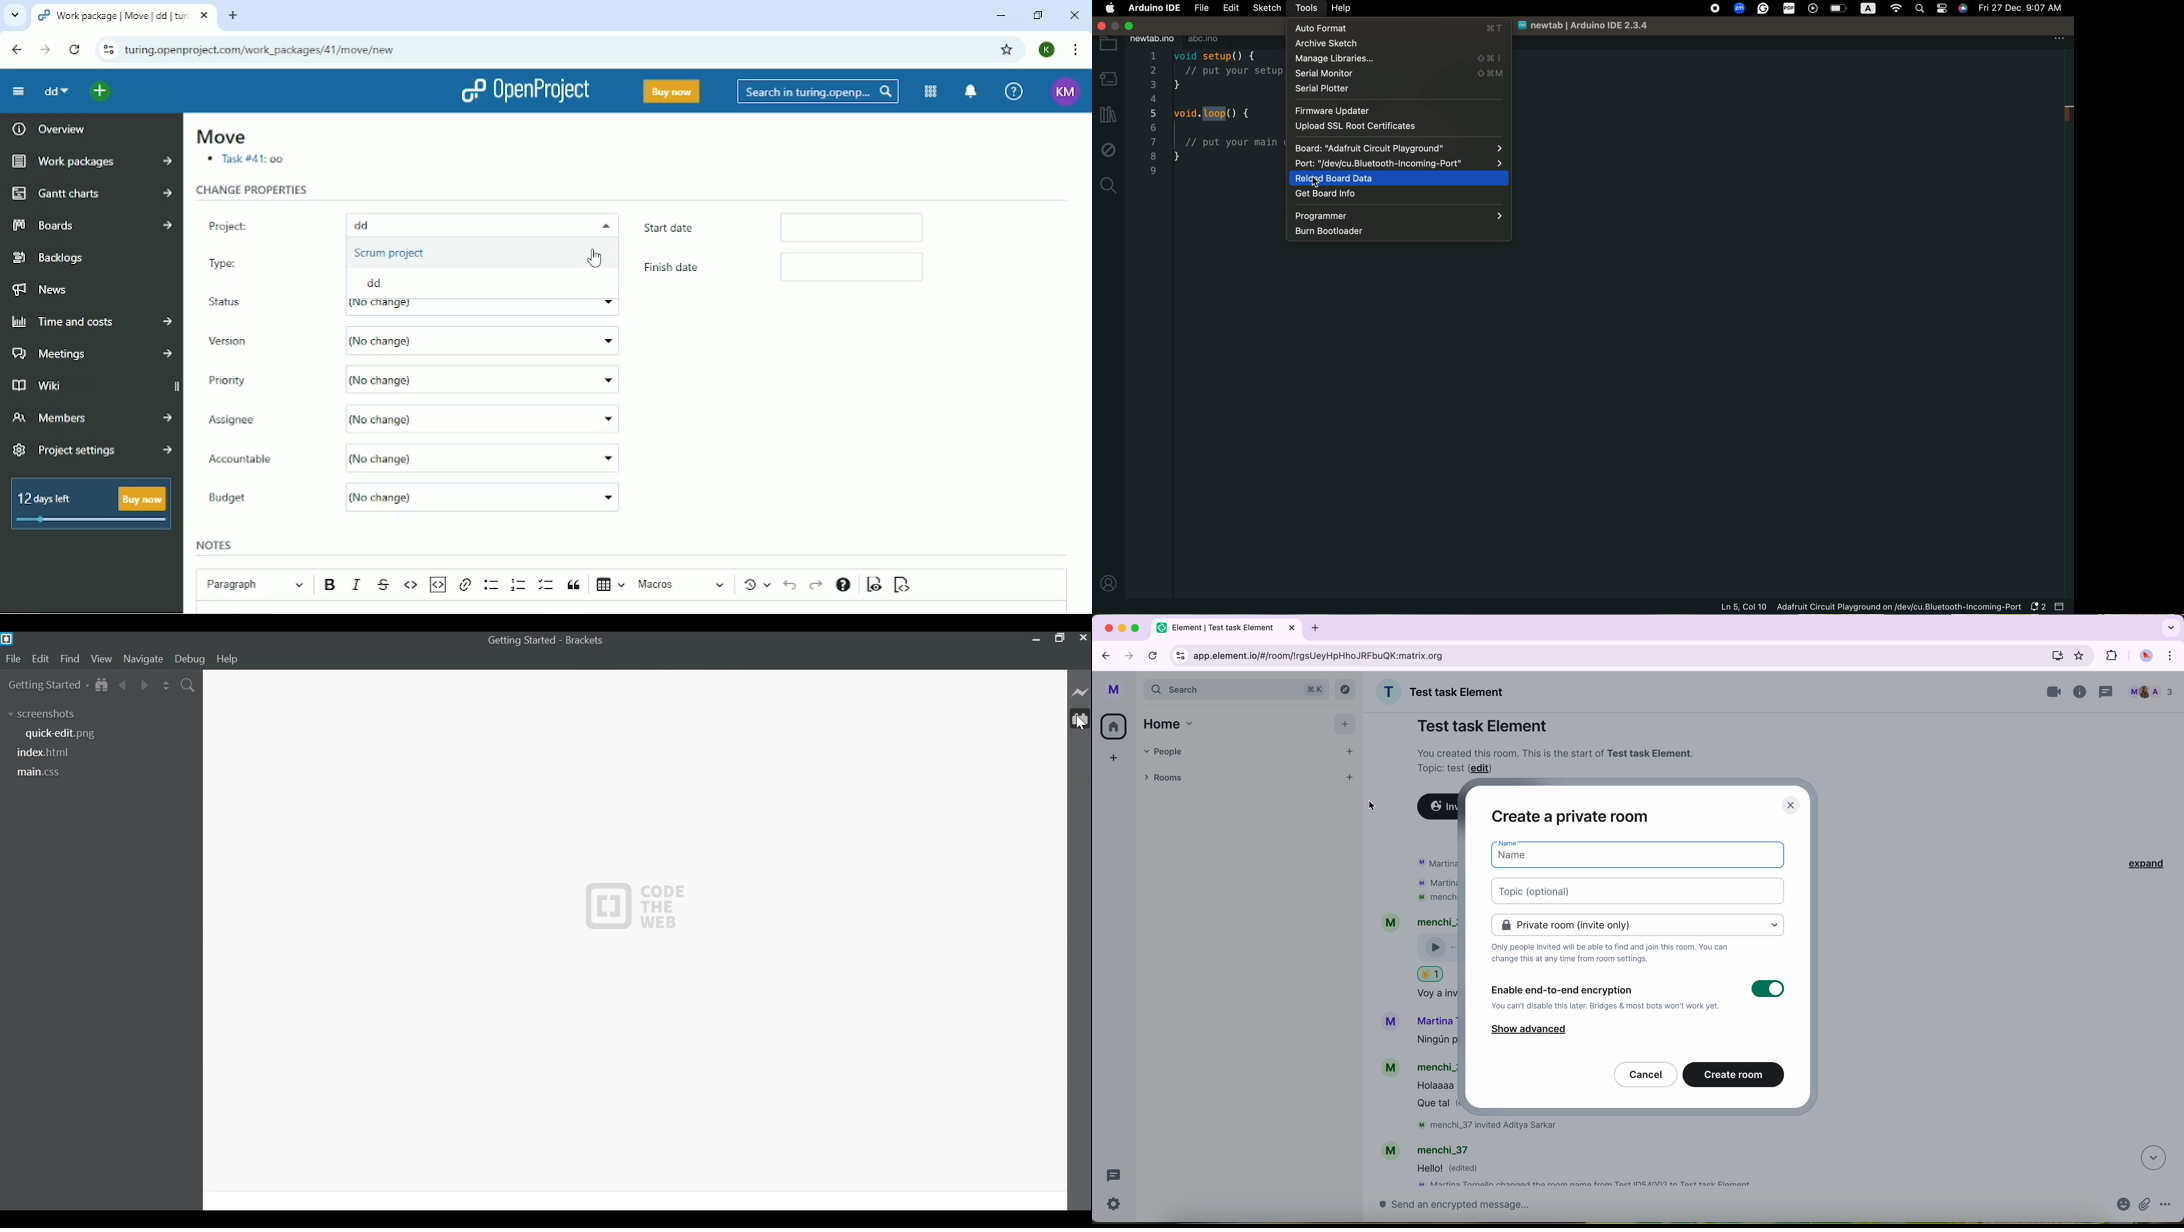 The height and width of the screenshot is (1232, 2184). Describe the element at coordinates (144, 659) in the screenshot. I see `Navigate` at that location.